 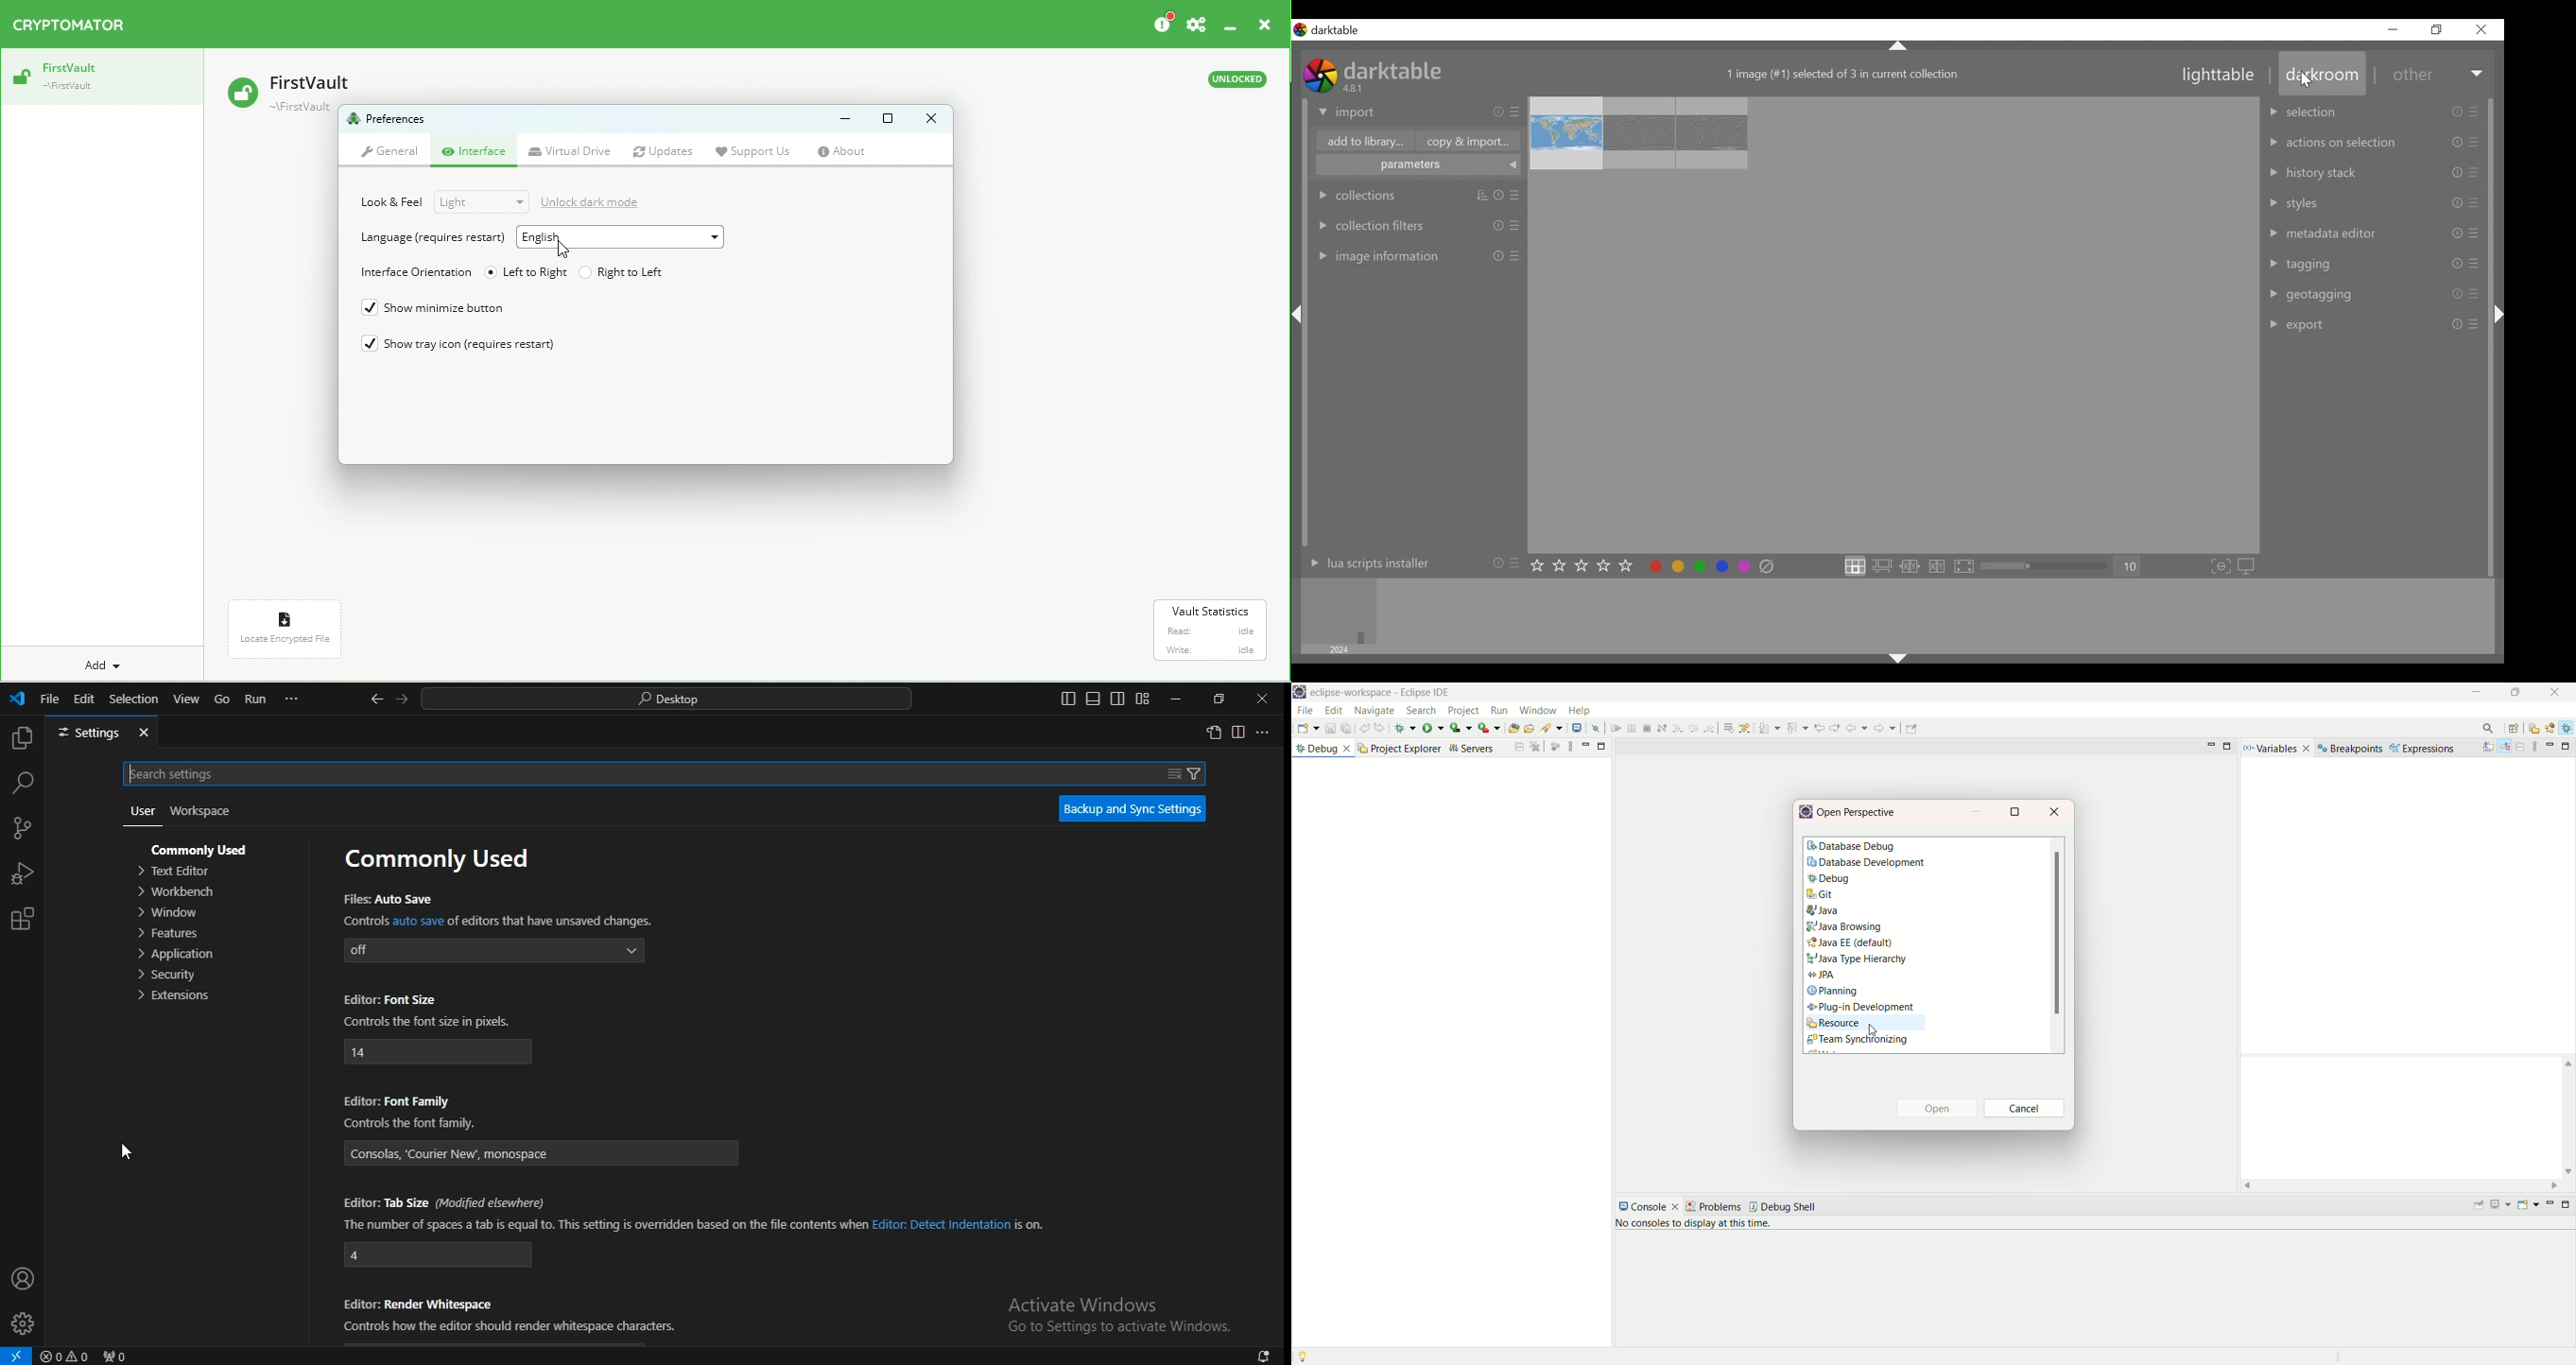 What do you see at coordinates (430, 238) in the screenshot?
I see `Language` at bounding box center [430, 238].